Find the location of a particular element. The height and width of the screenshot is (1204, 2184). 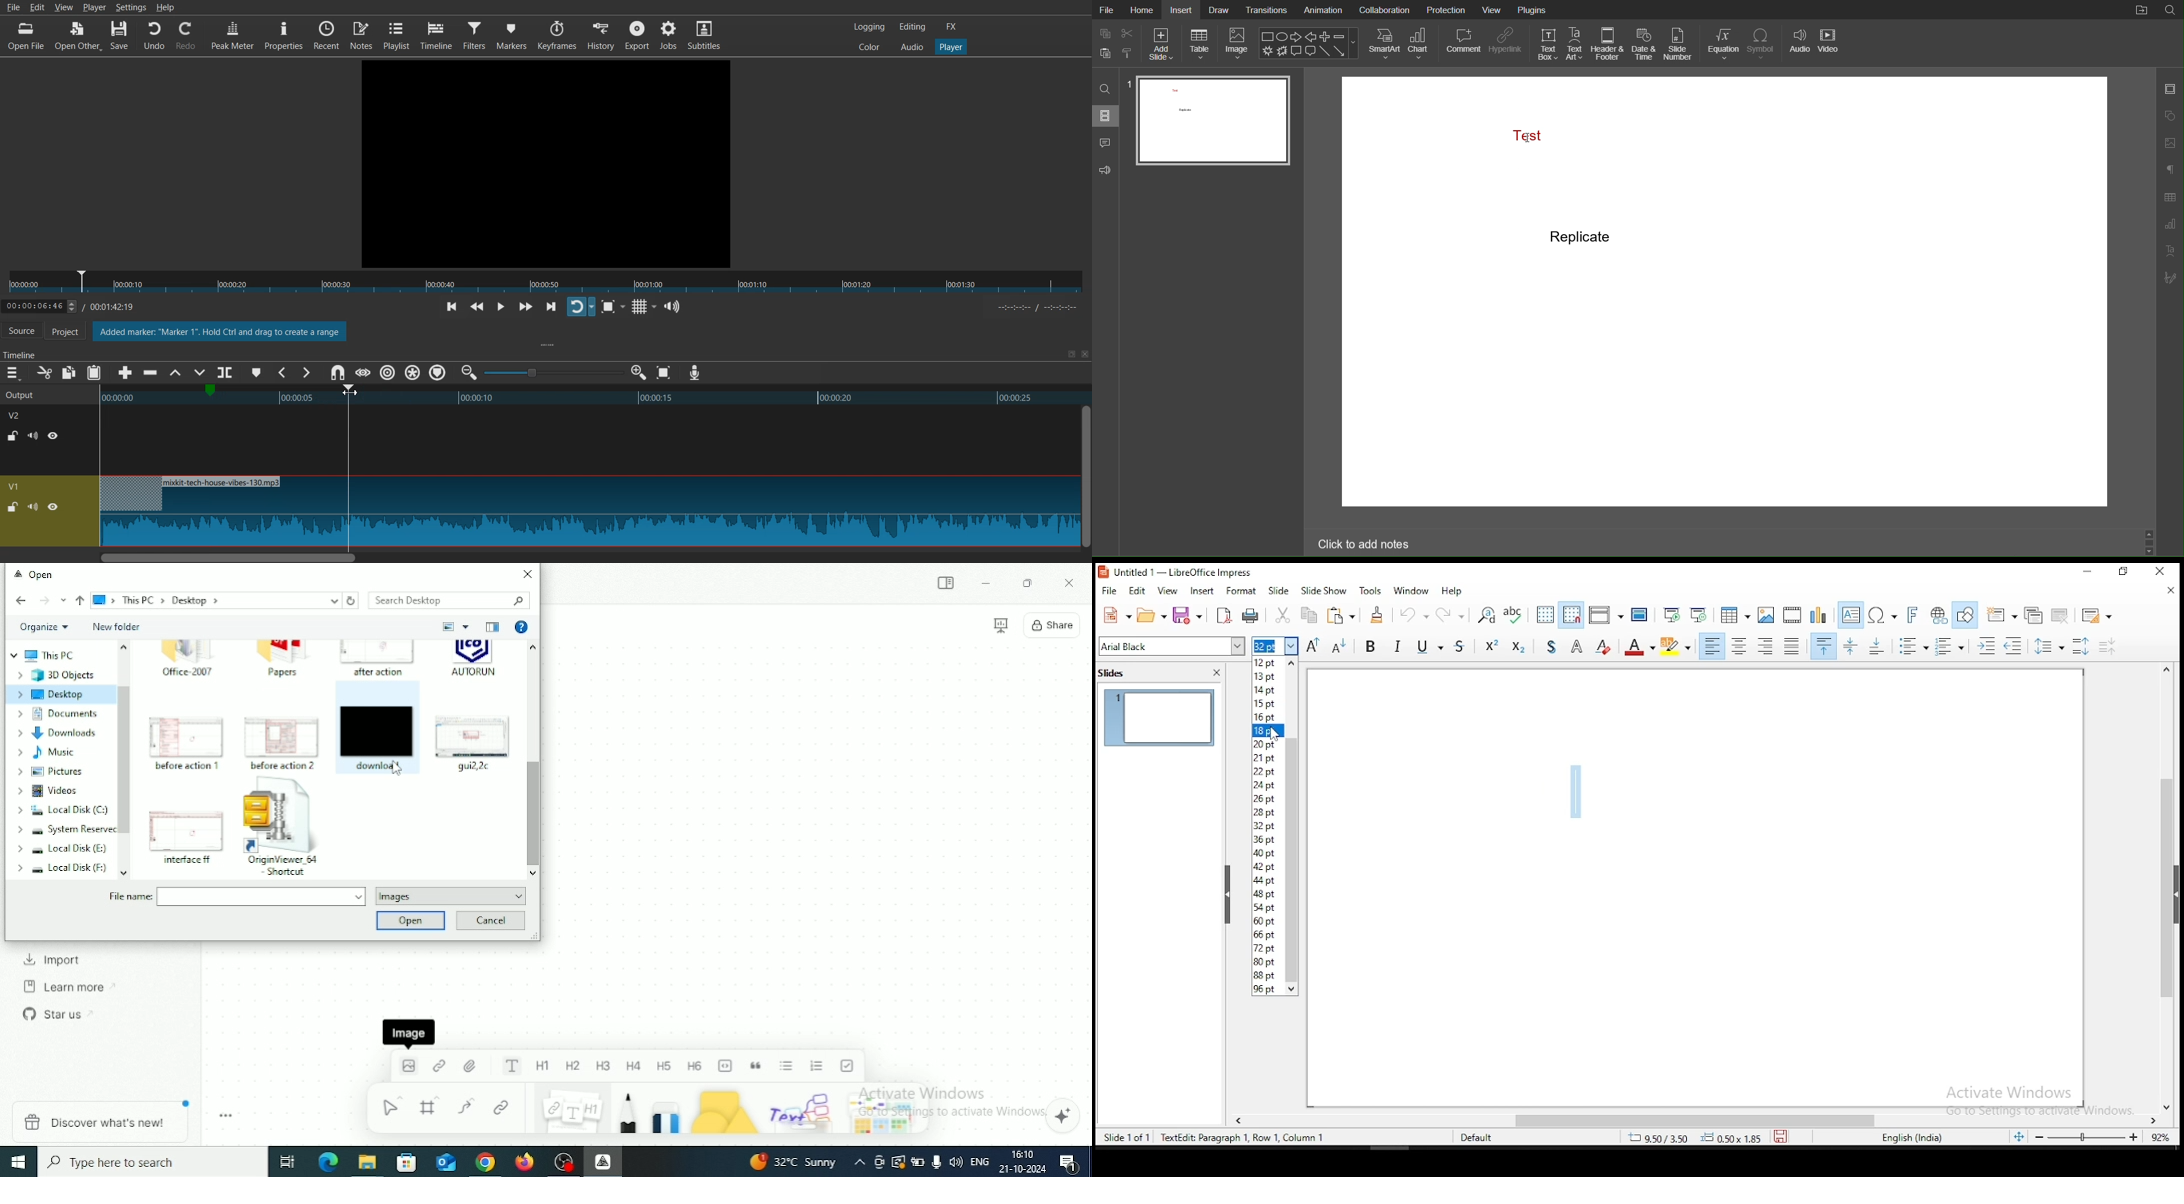

Comment is located at coordinates (1463, 43).